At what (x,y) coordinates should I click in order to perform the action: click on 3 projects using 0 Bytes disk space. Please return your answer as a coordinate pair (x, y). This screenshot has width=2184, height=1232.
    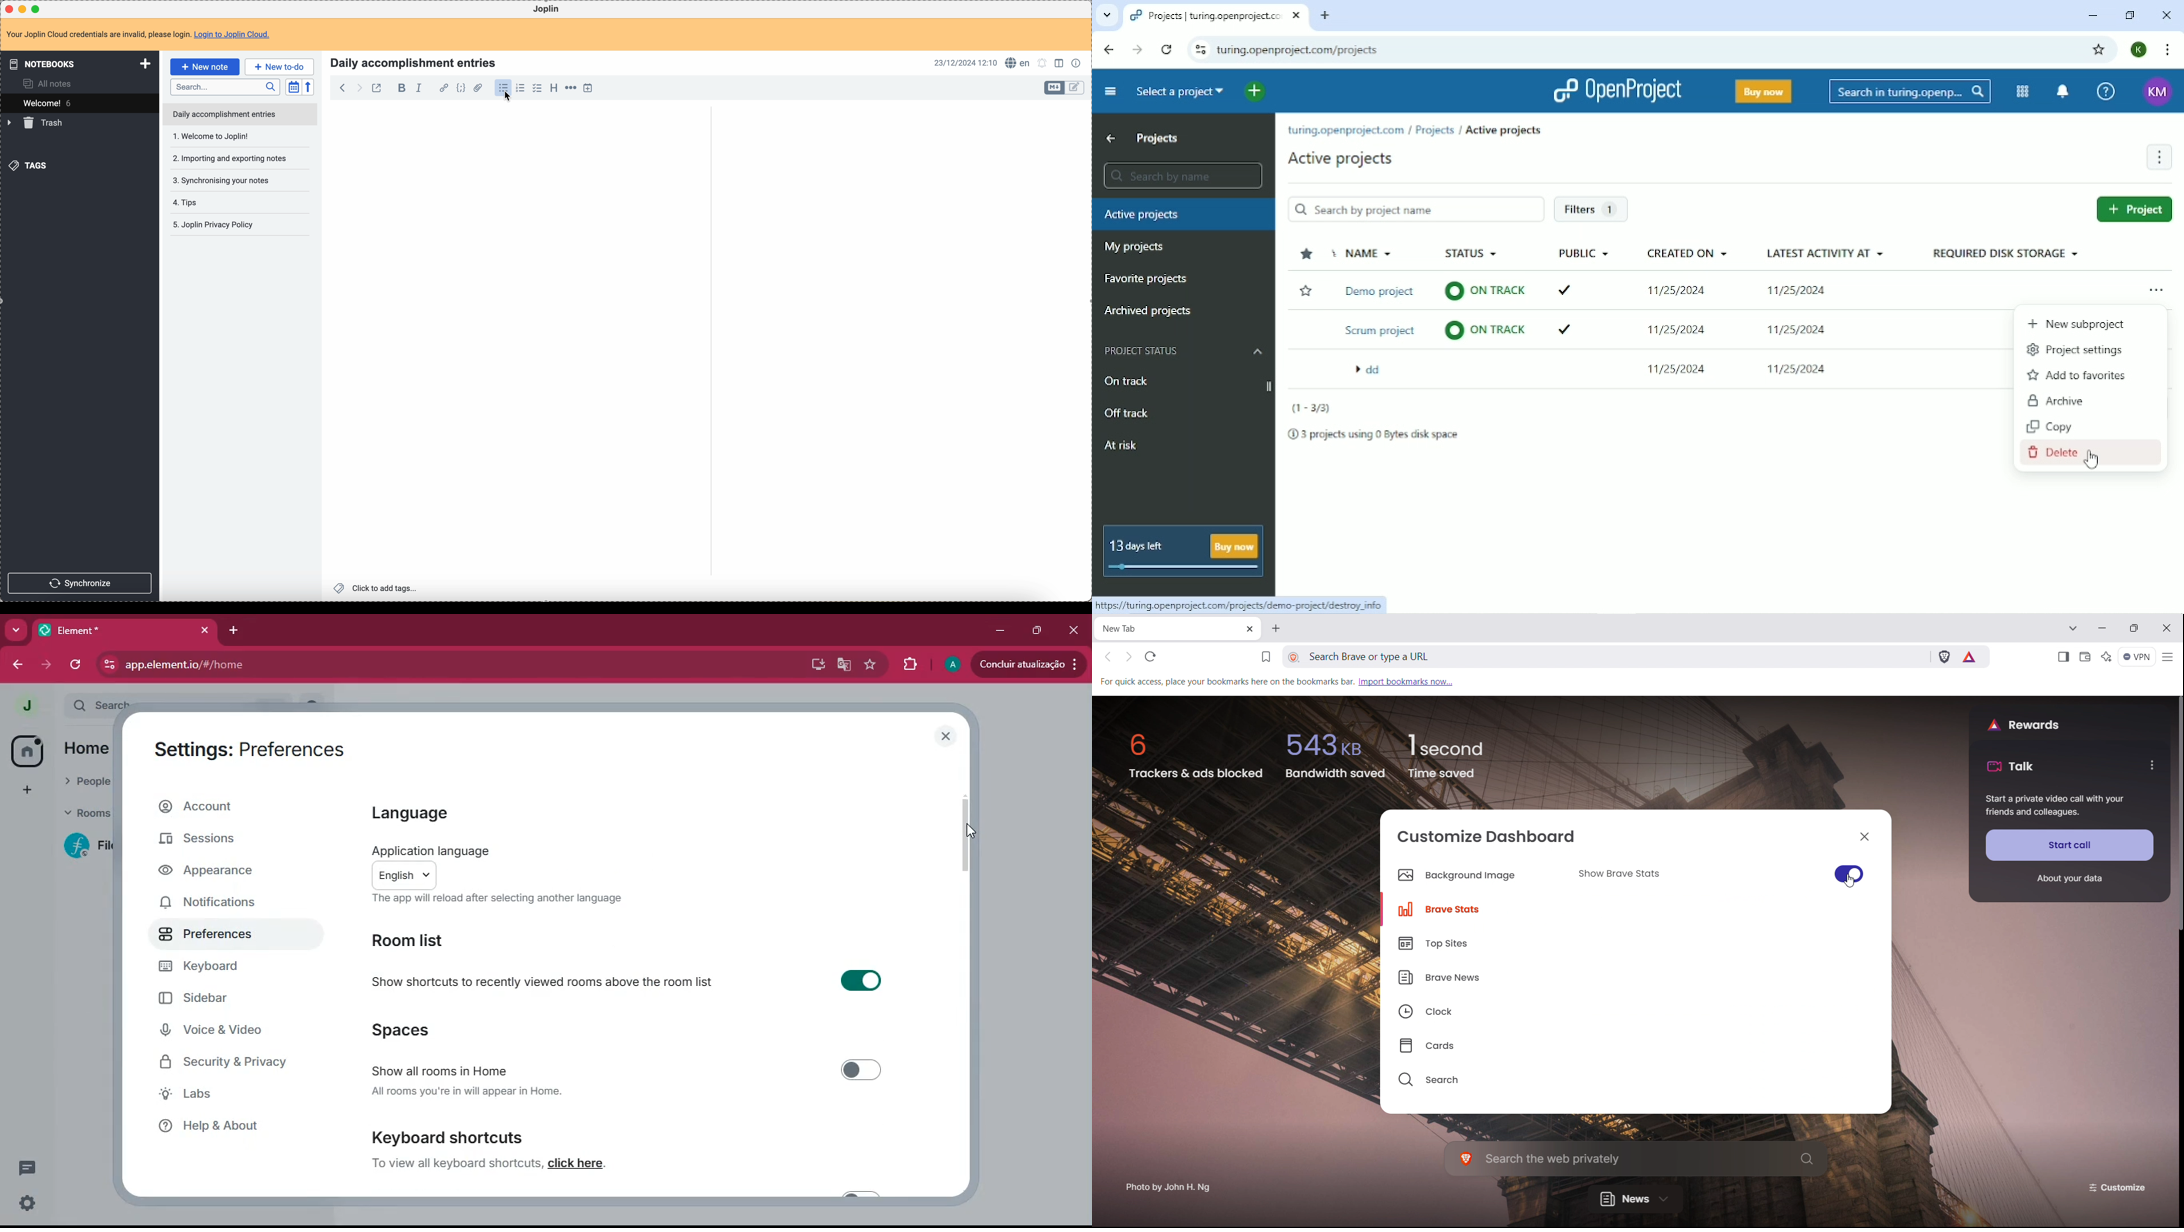
    Looking at the image, I should click on (1373, 434).